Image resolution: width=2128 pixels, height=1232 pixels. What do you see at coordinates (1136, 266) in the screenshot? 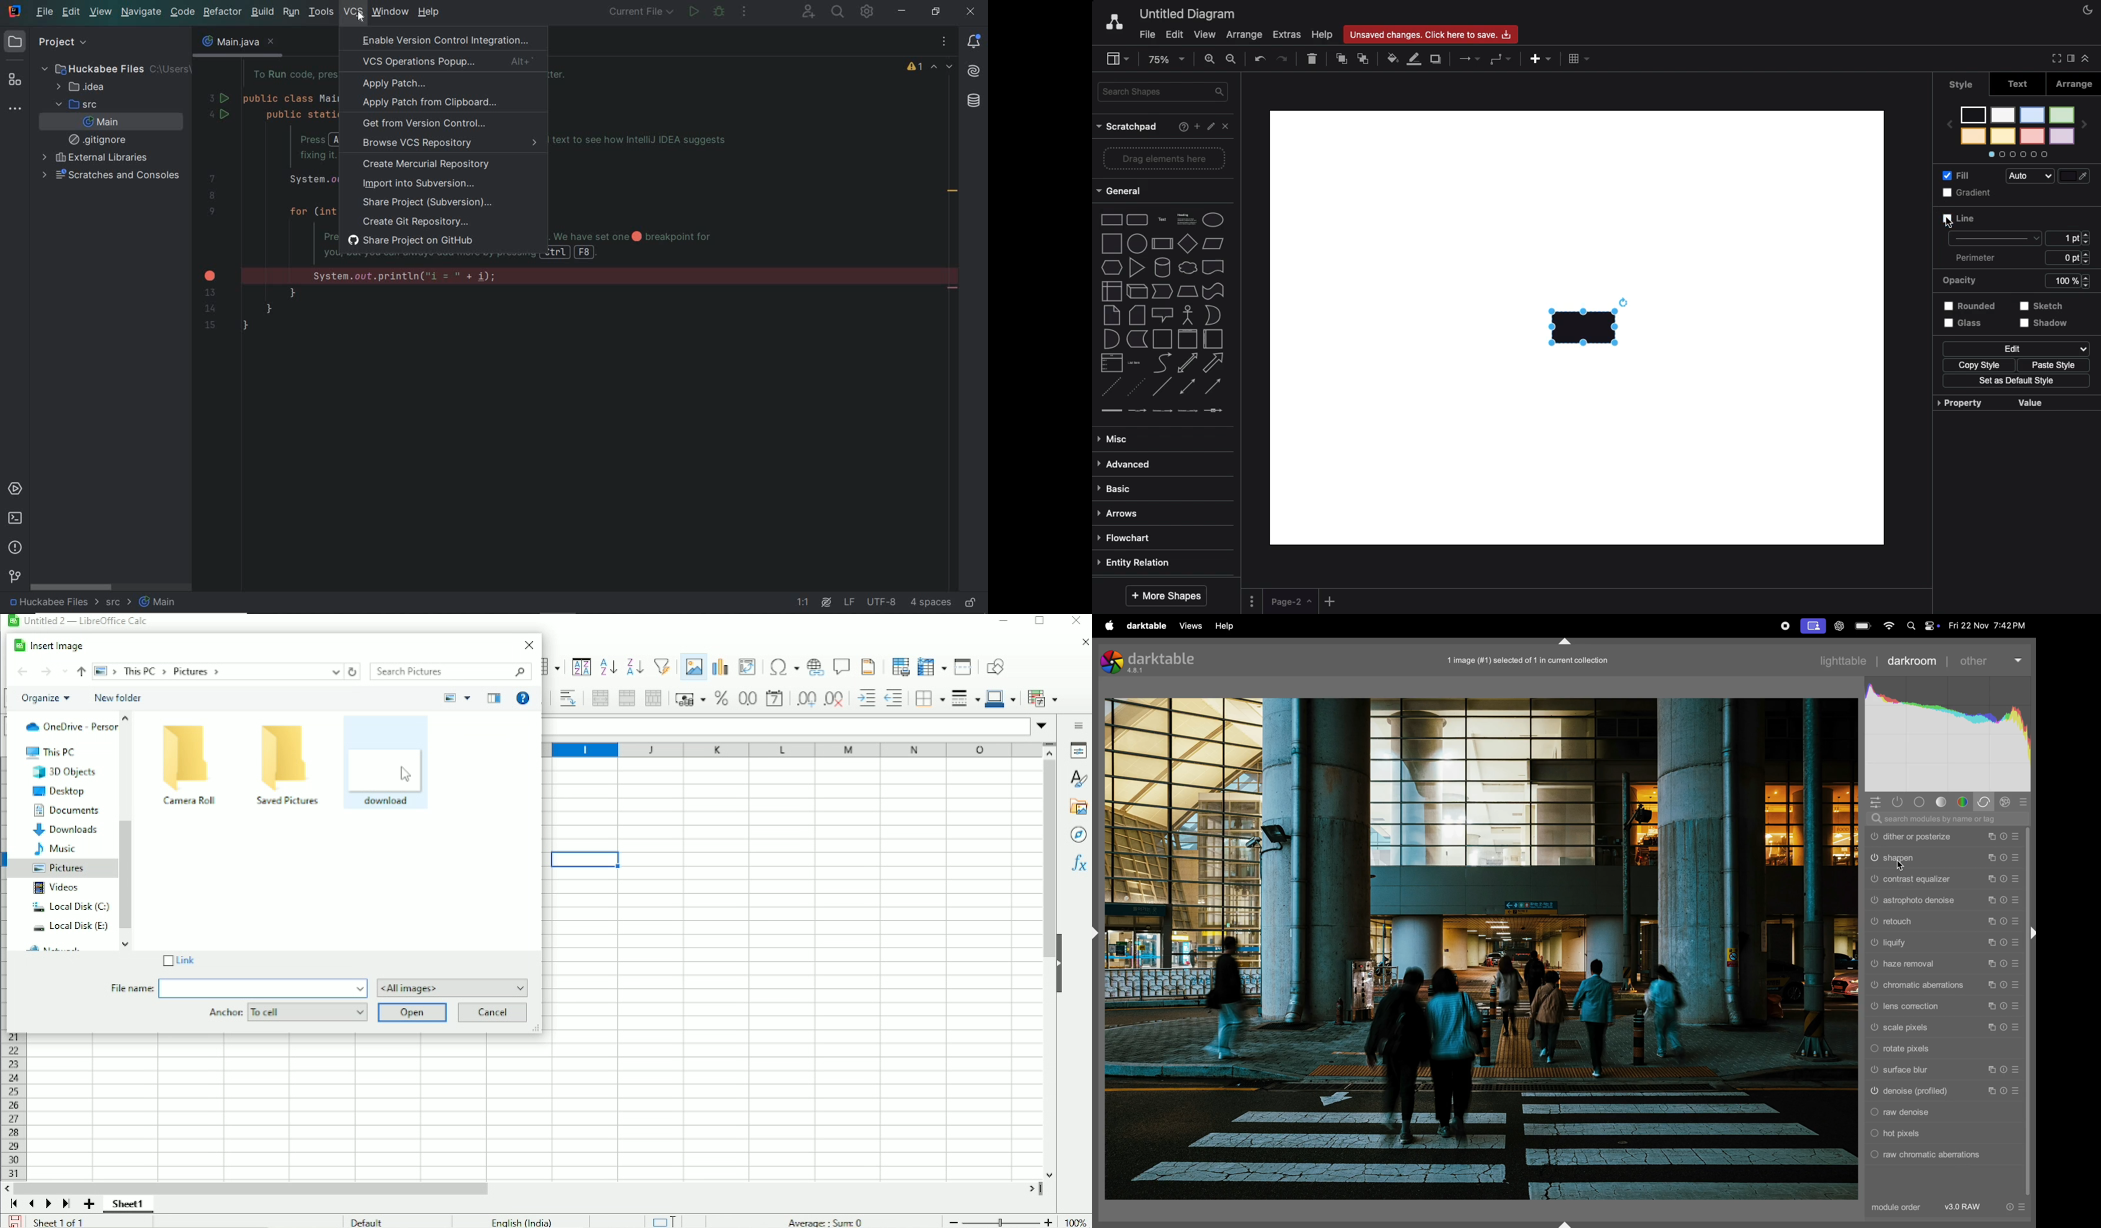
I see `triangle` at bounding box center [1136, 266].